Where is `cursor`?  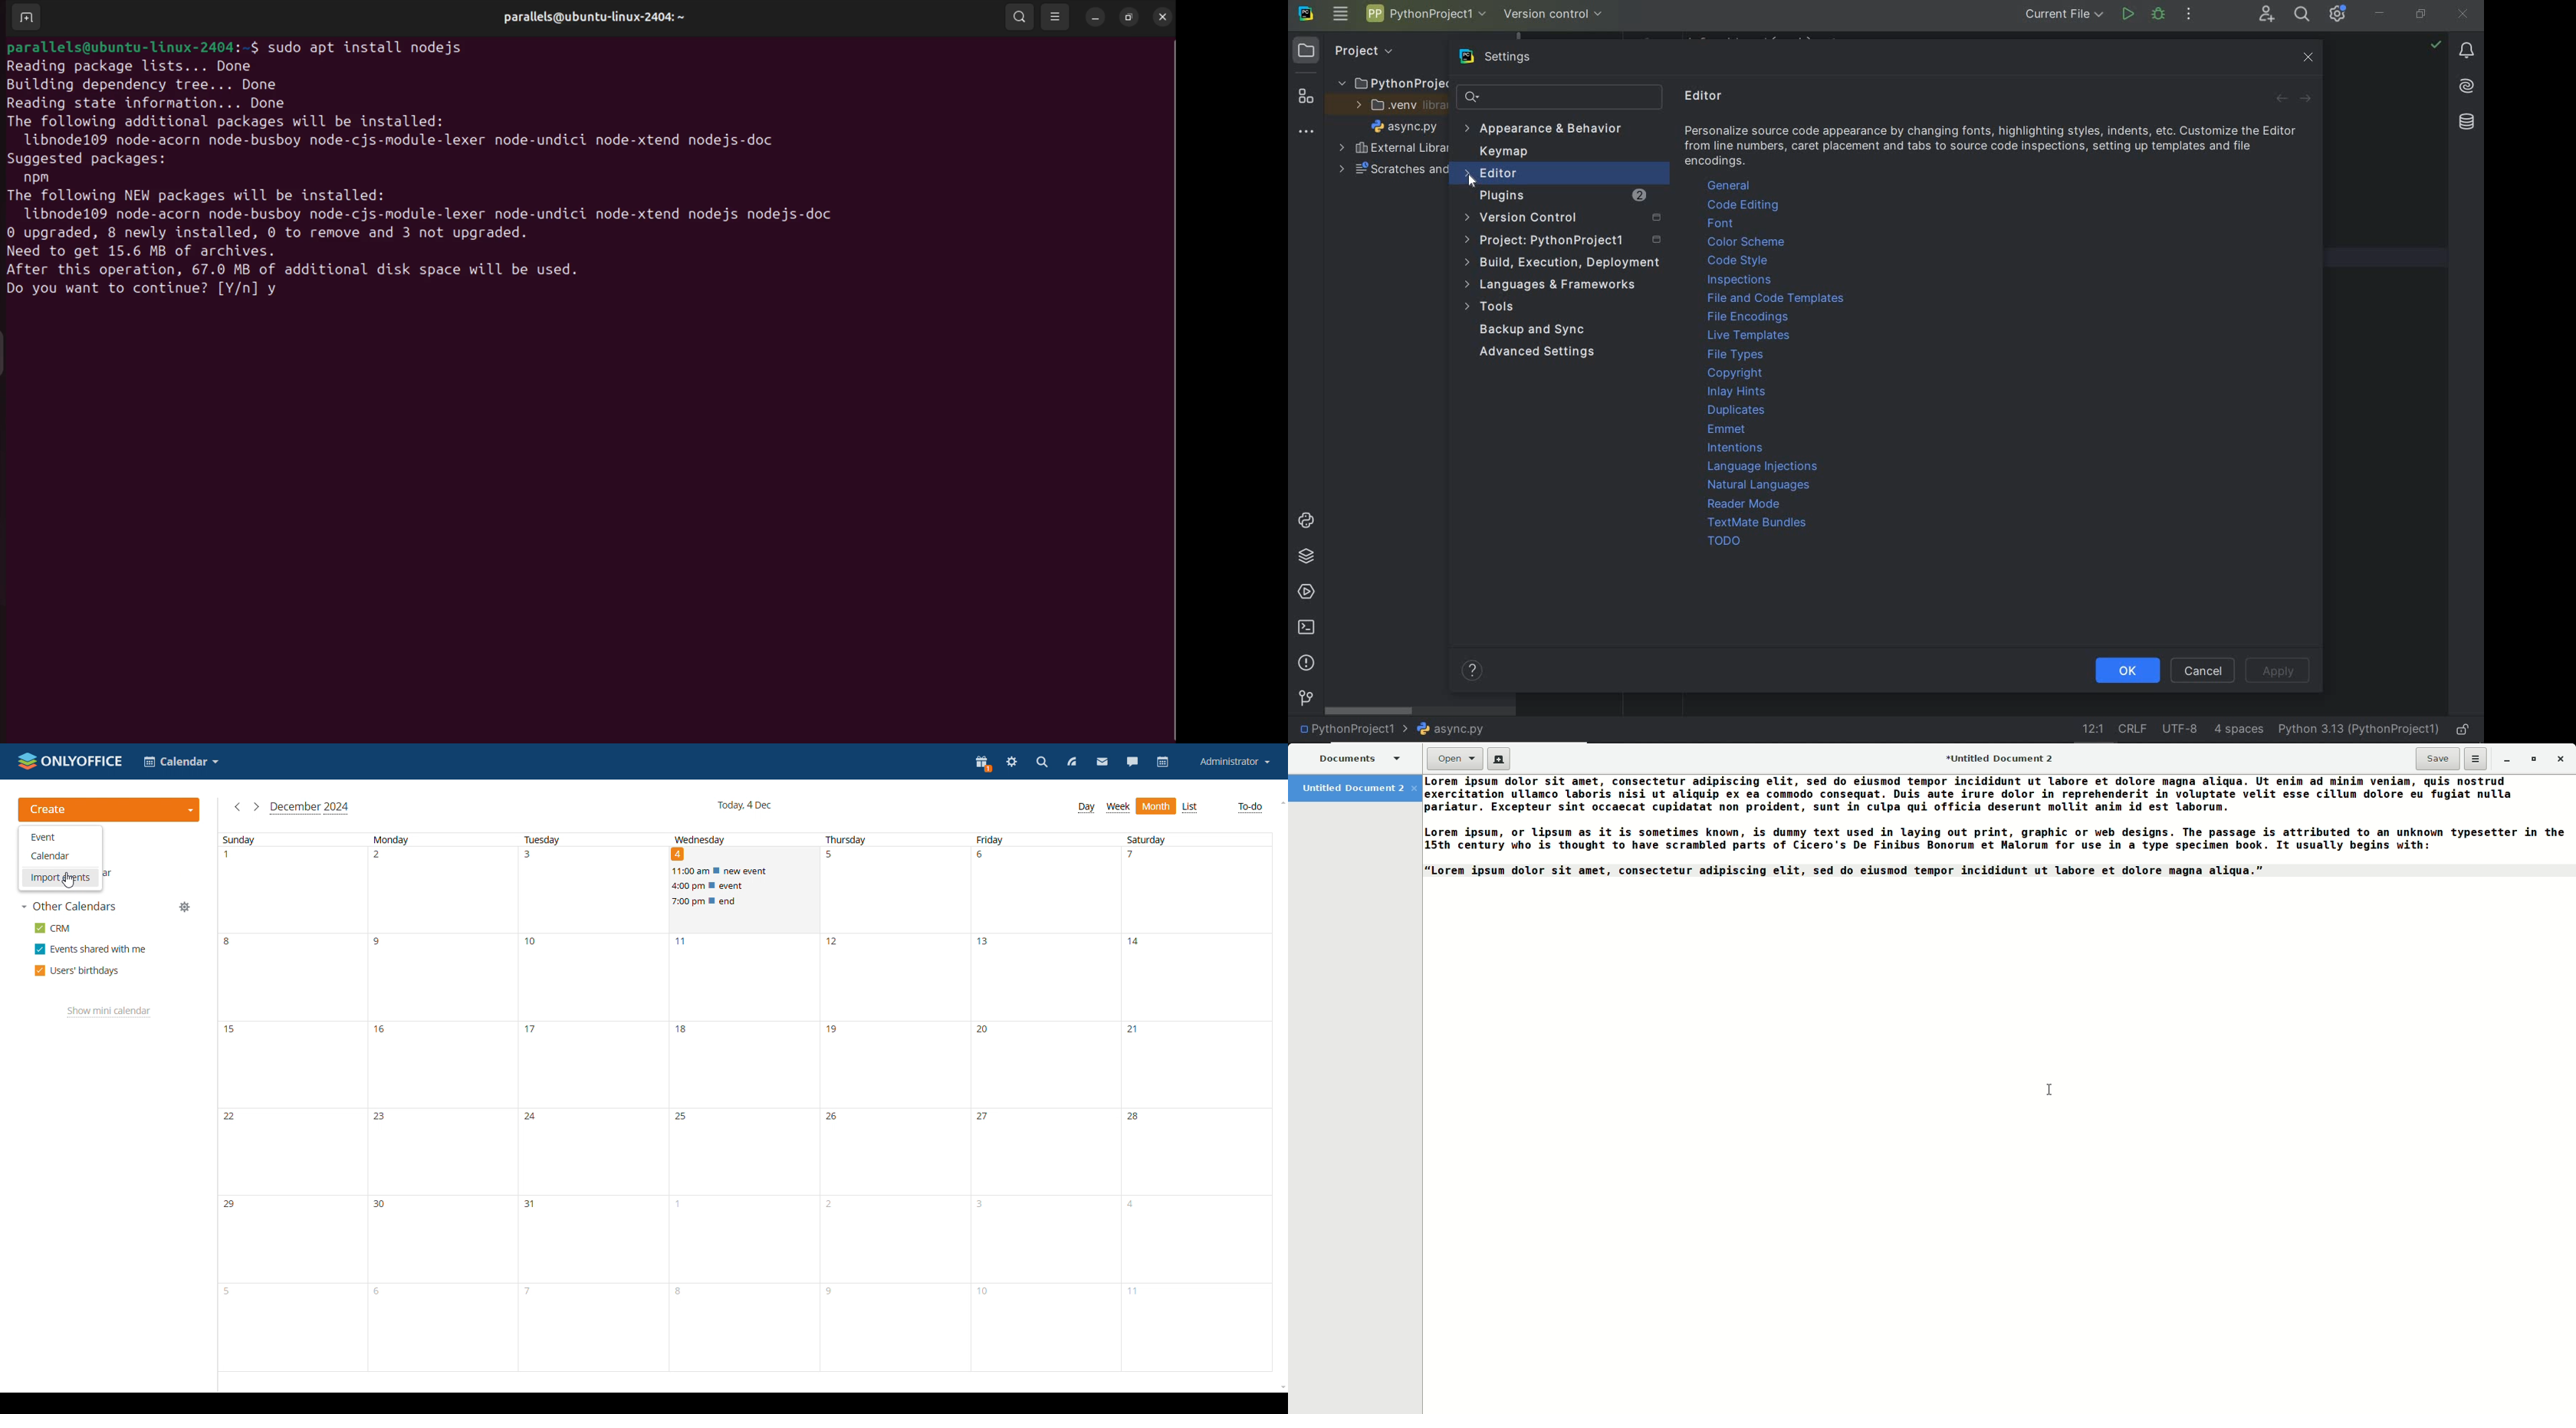
cursor is located at coordinates (74, 883).